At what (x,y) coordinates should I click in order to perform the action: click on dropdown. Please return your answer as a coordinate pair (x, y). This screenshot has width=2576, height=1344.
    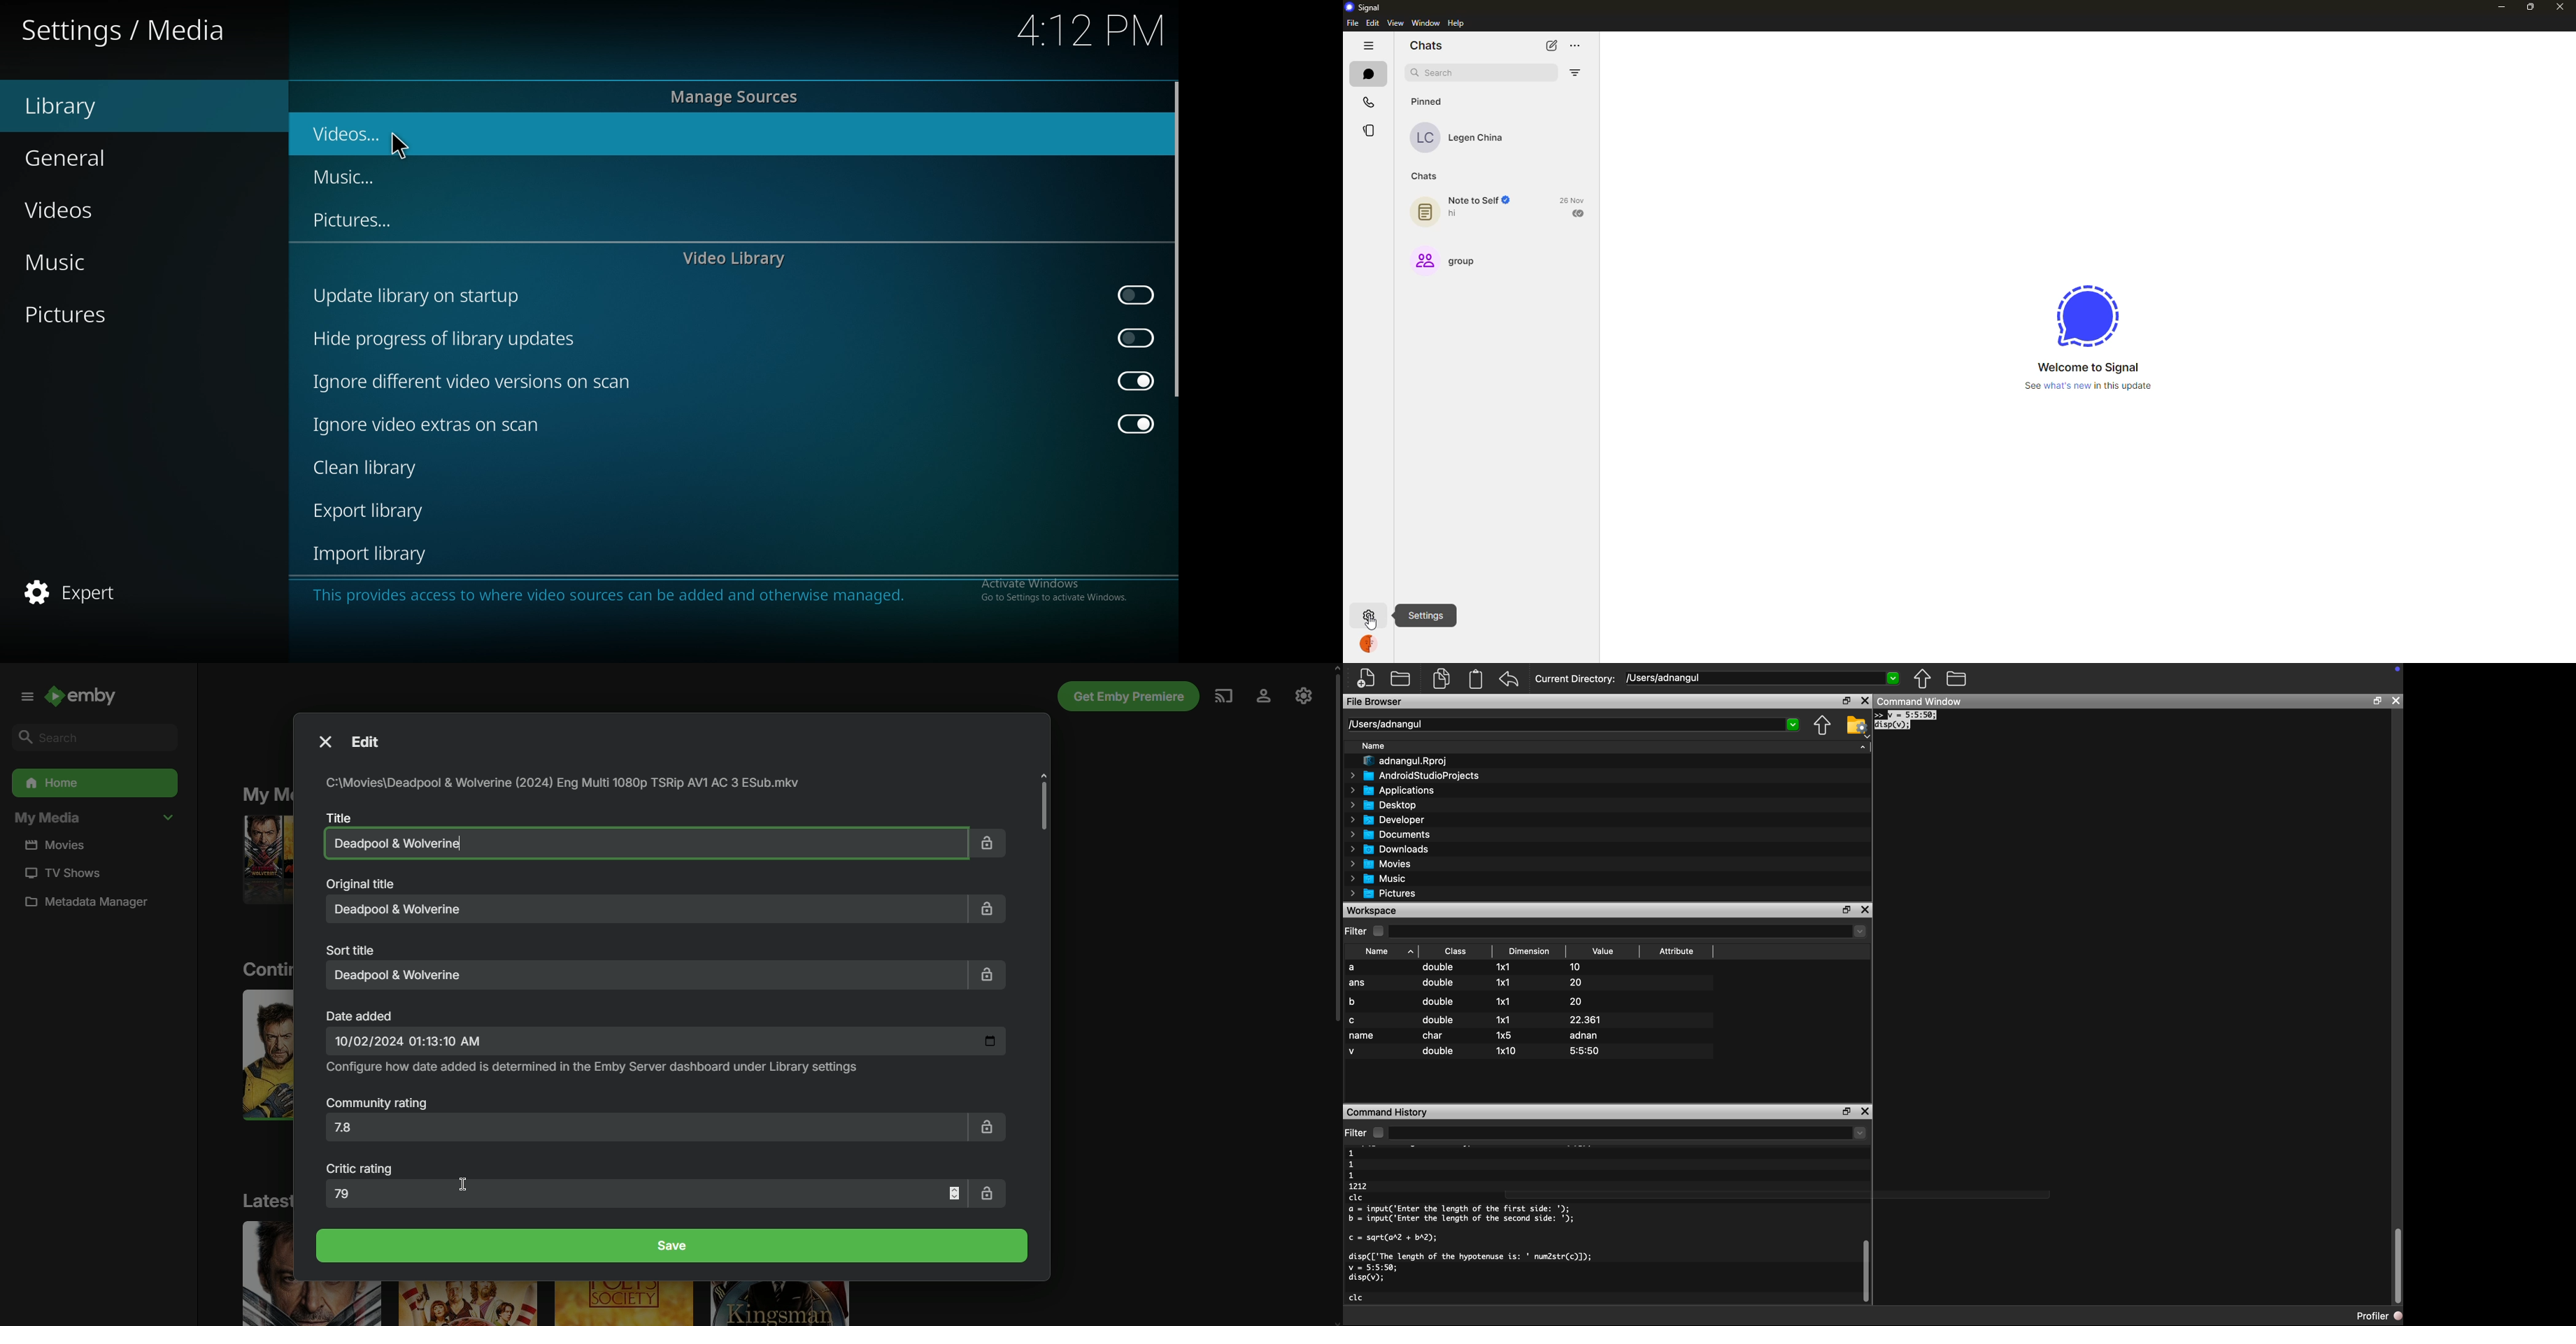
    Looking at the image, I should click on (1856, 932).